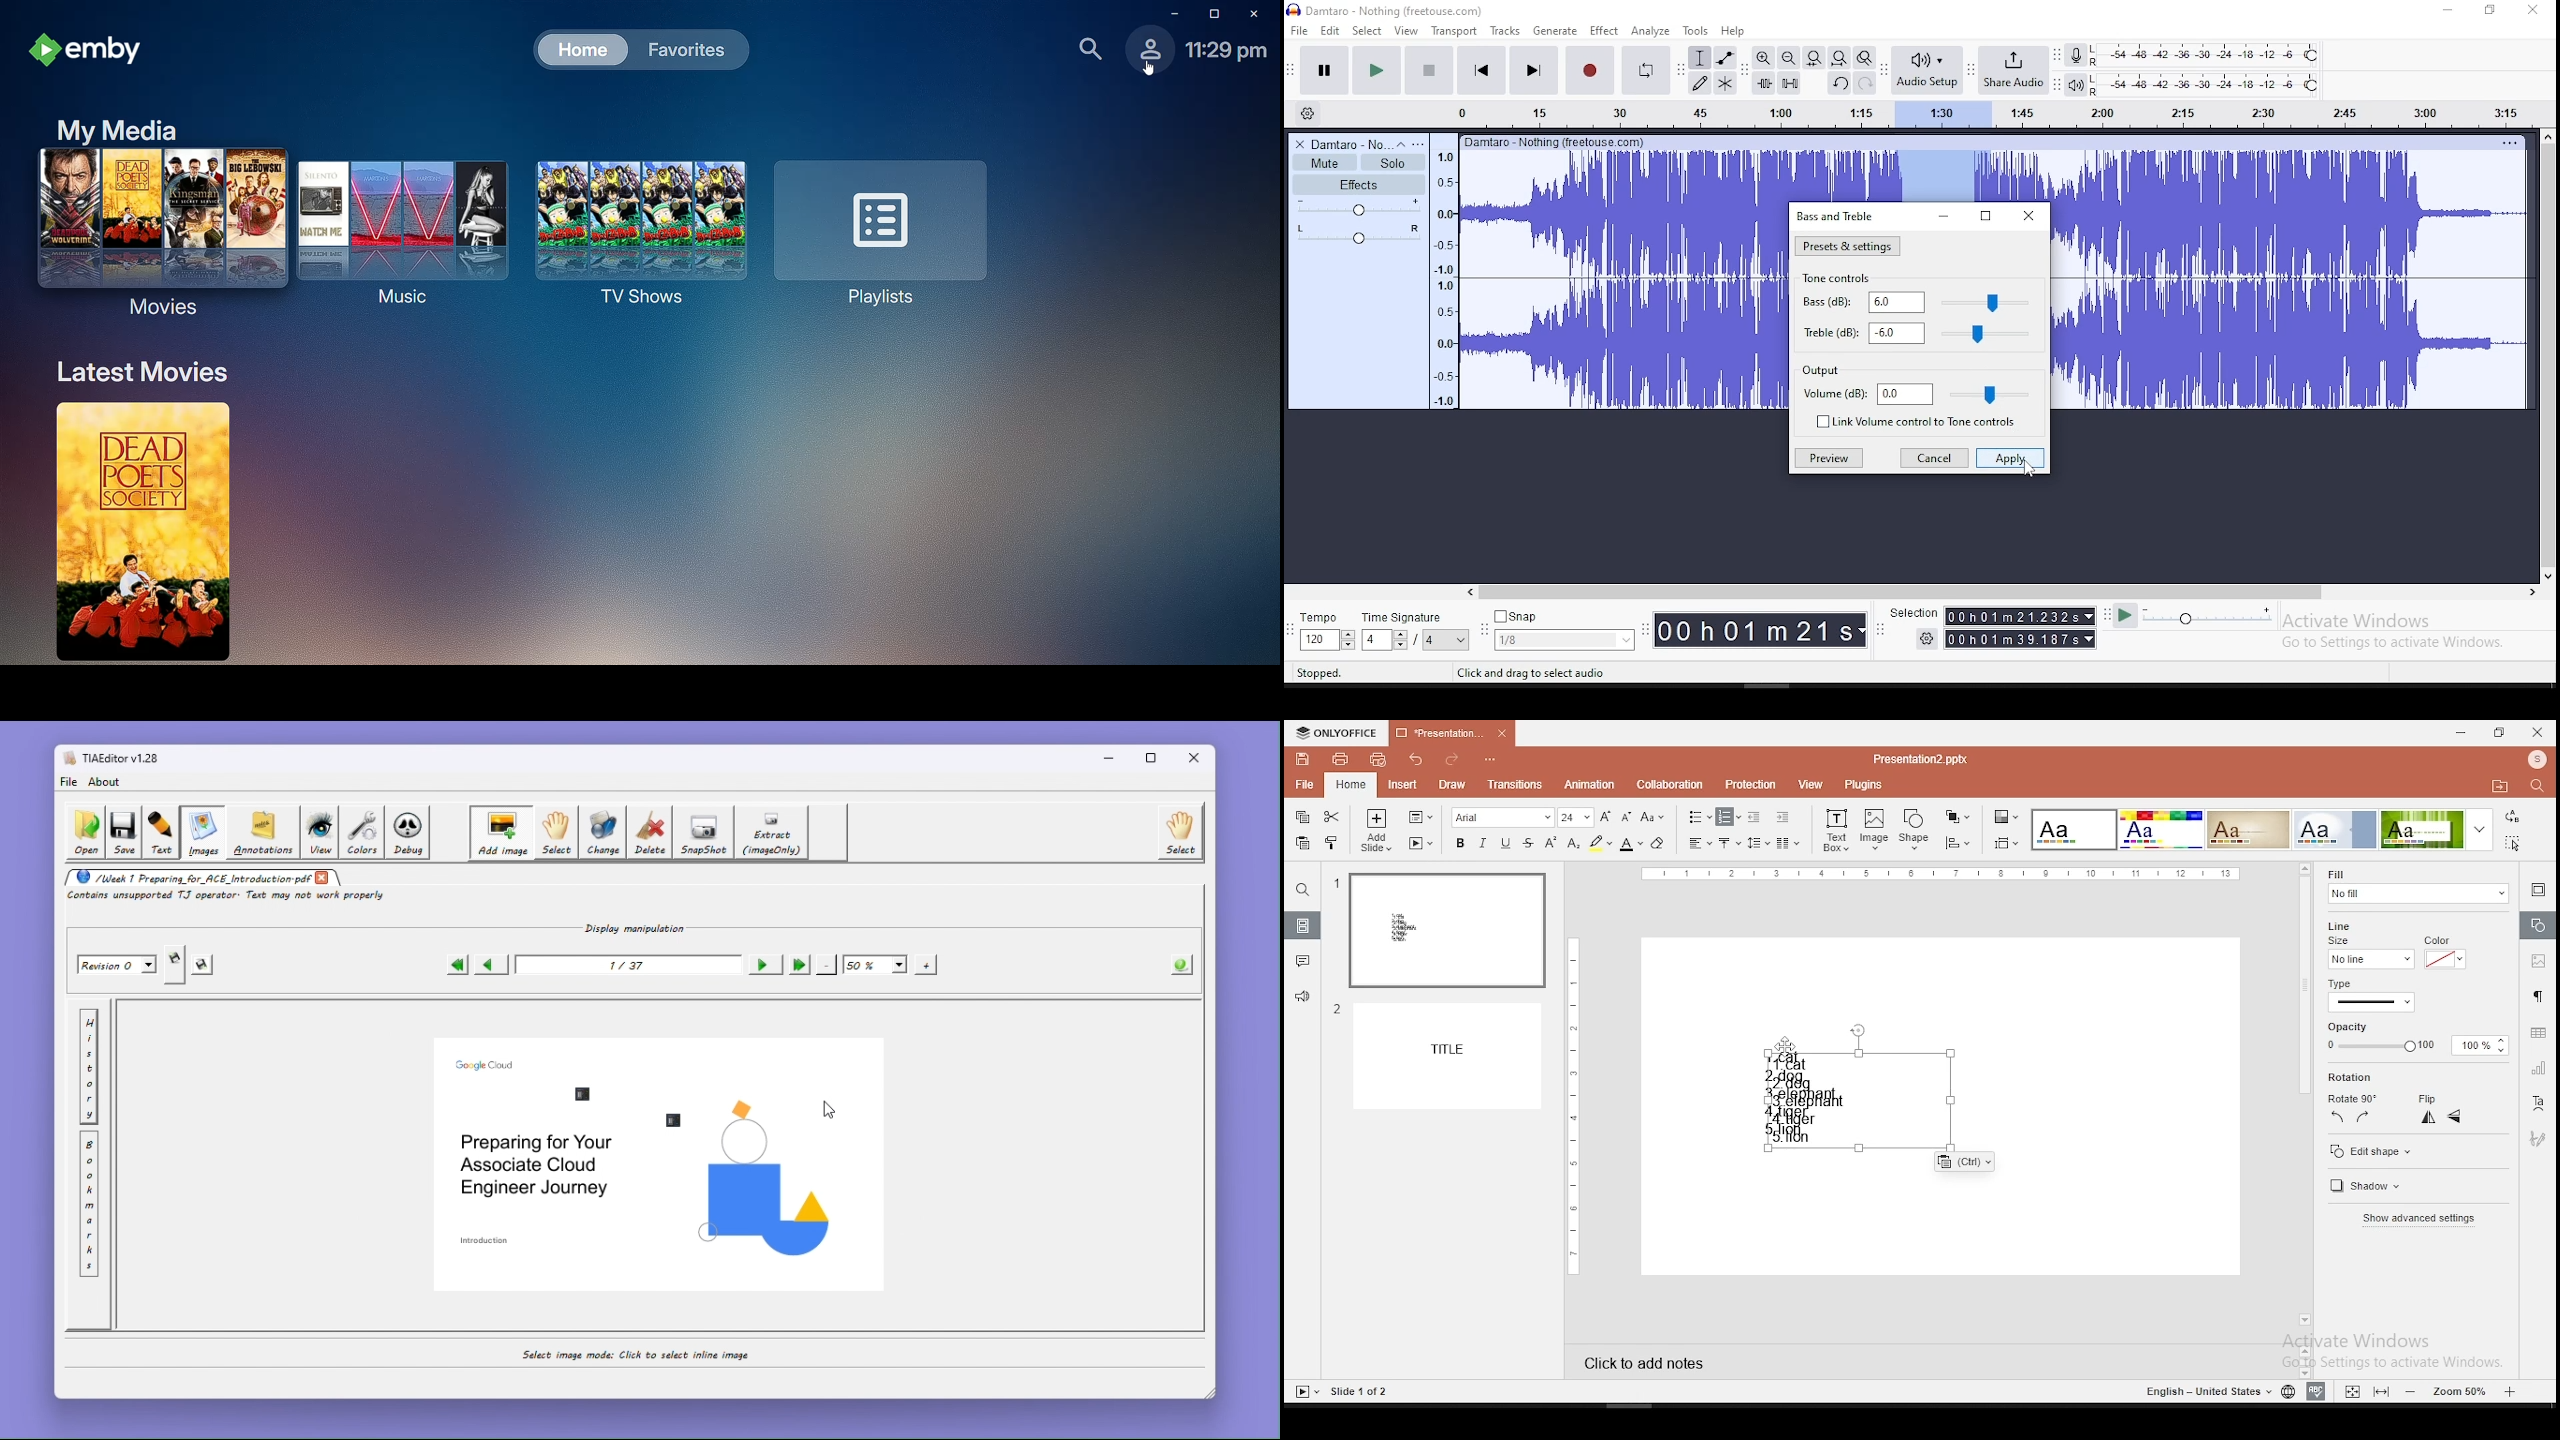 This screenshot has height=1456, width=2576. What do you see at coordinates (1828, 458) in the screenshot?
I see `preview` at bounding box center [1828, 458].